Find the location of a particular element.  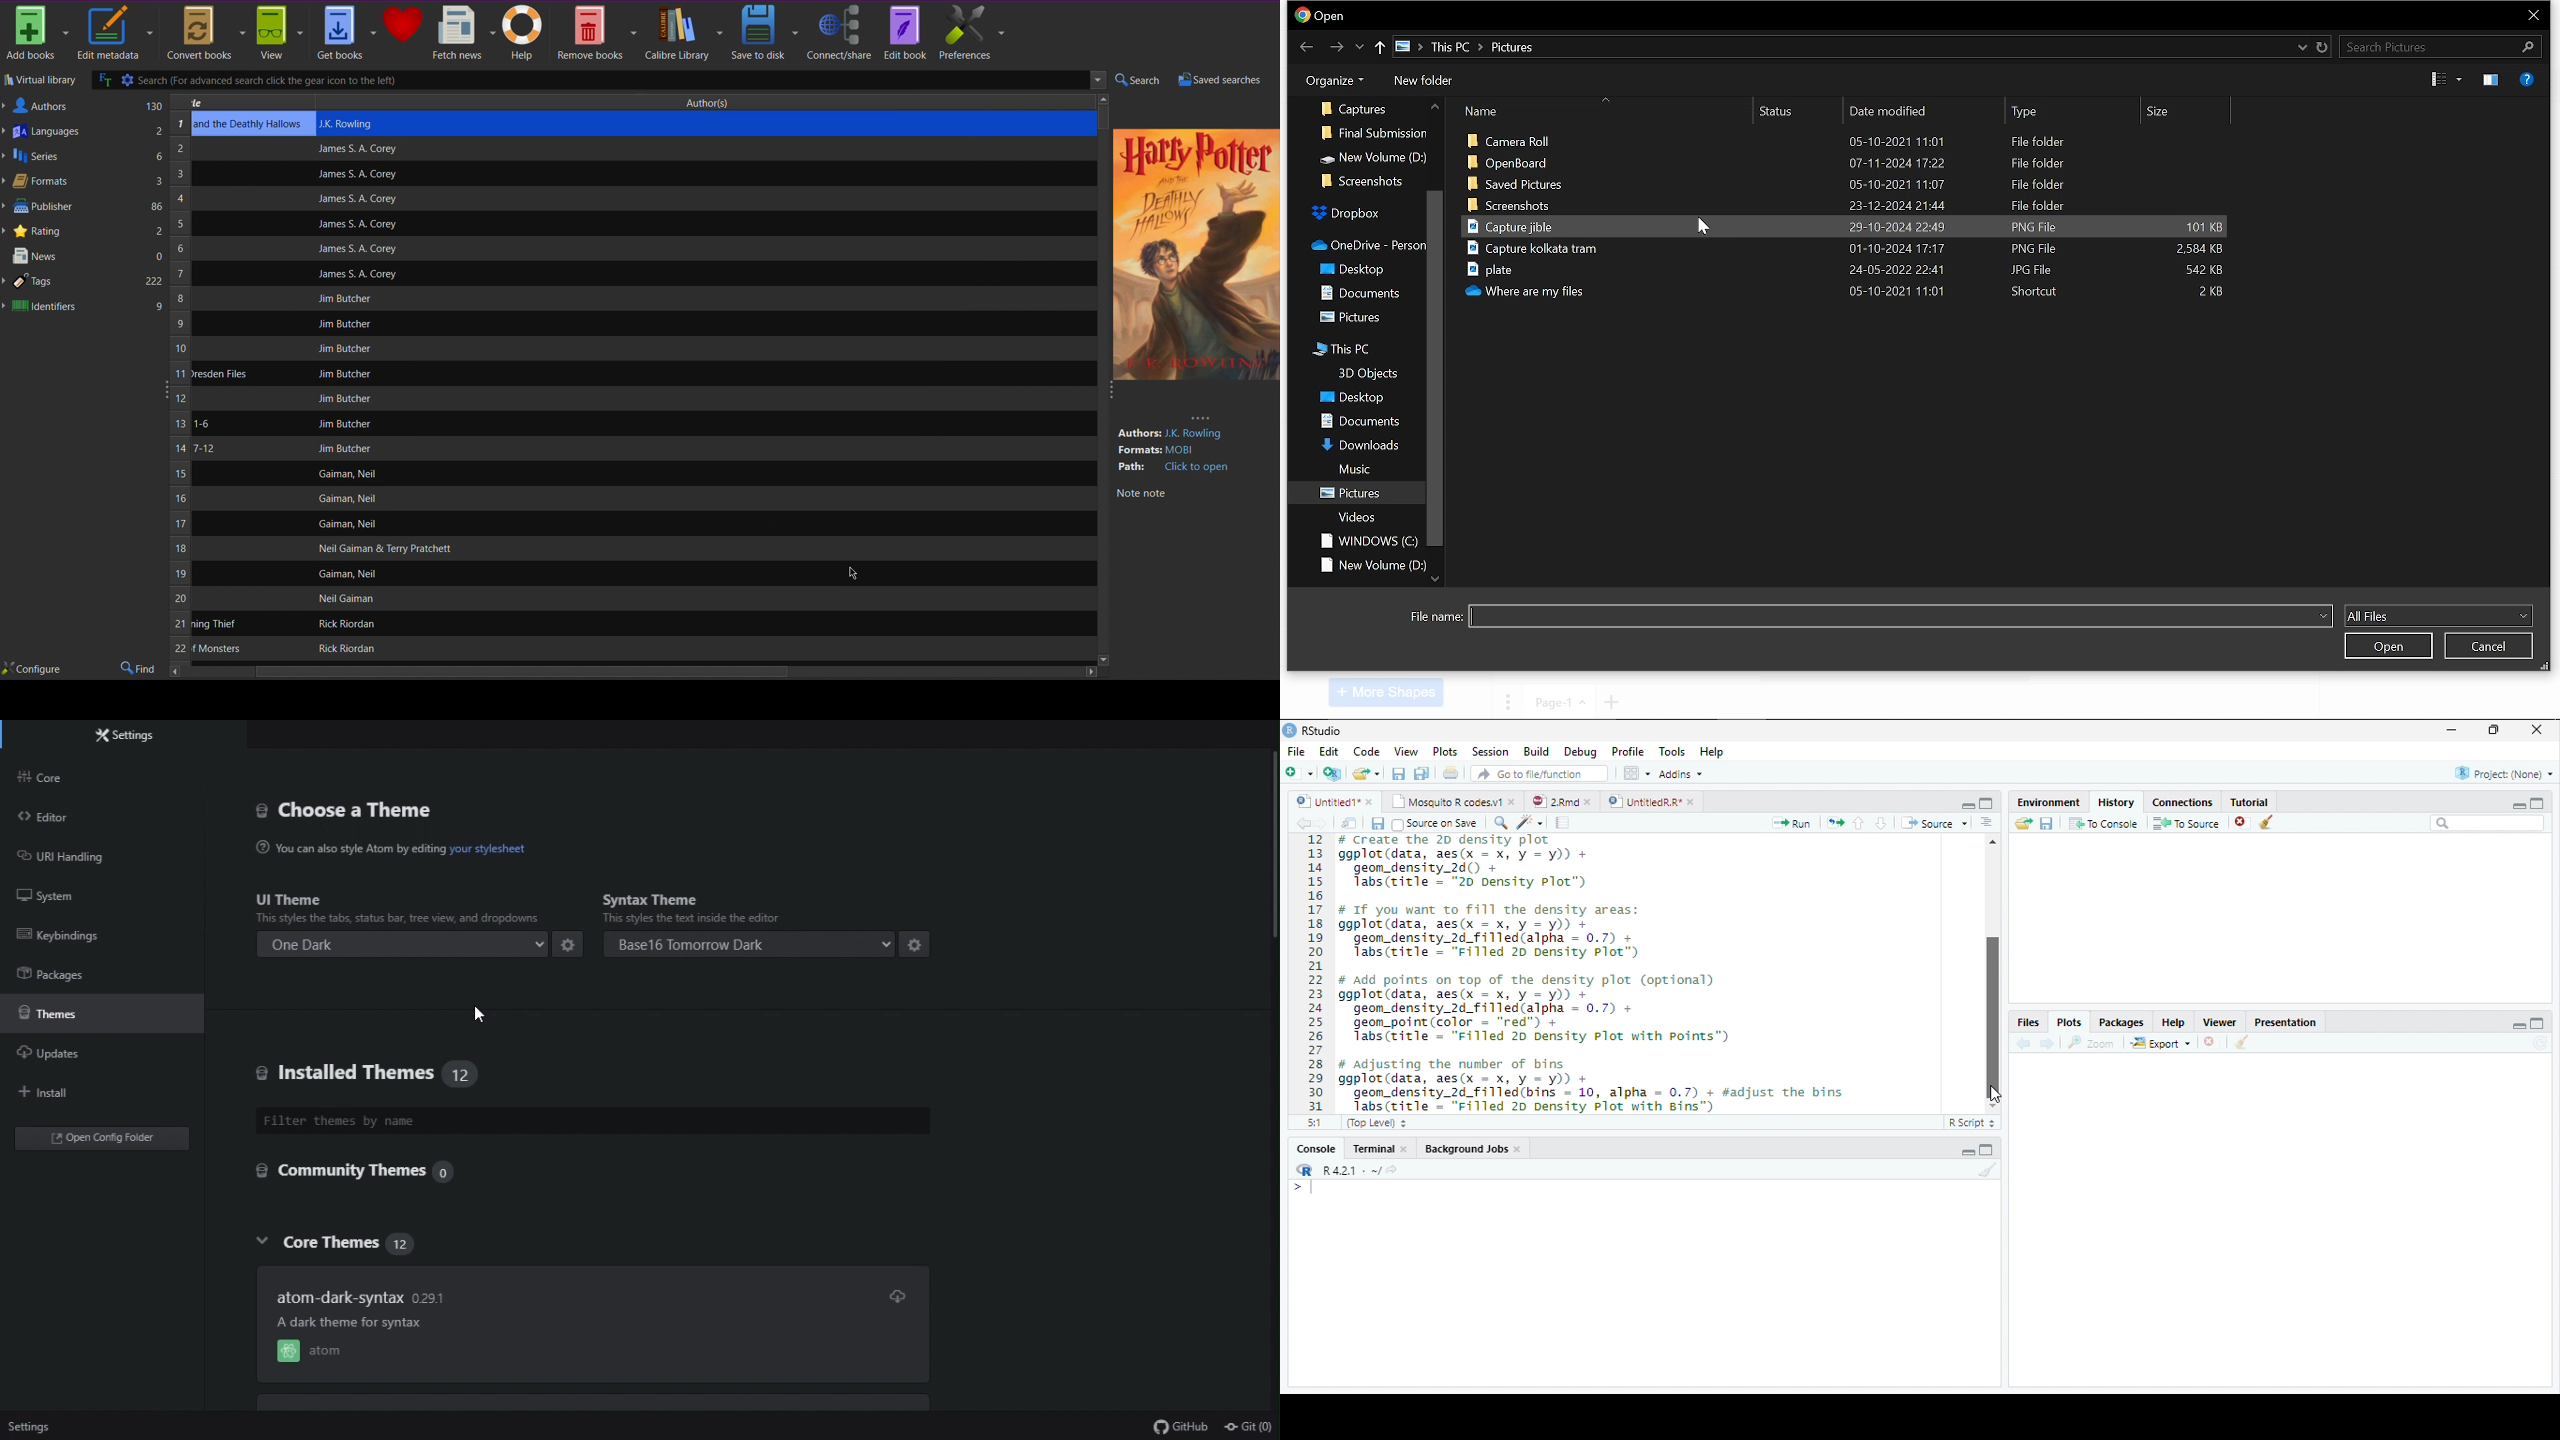

folders is located at coordinates (1359, 180).